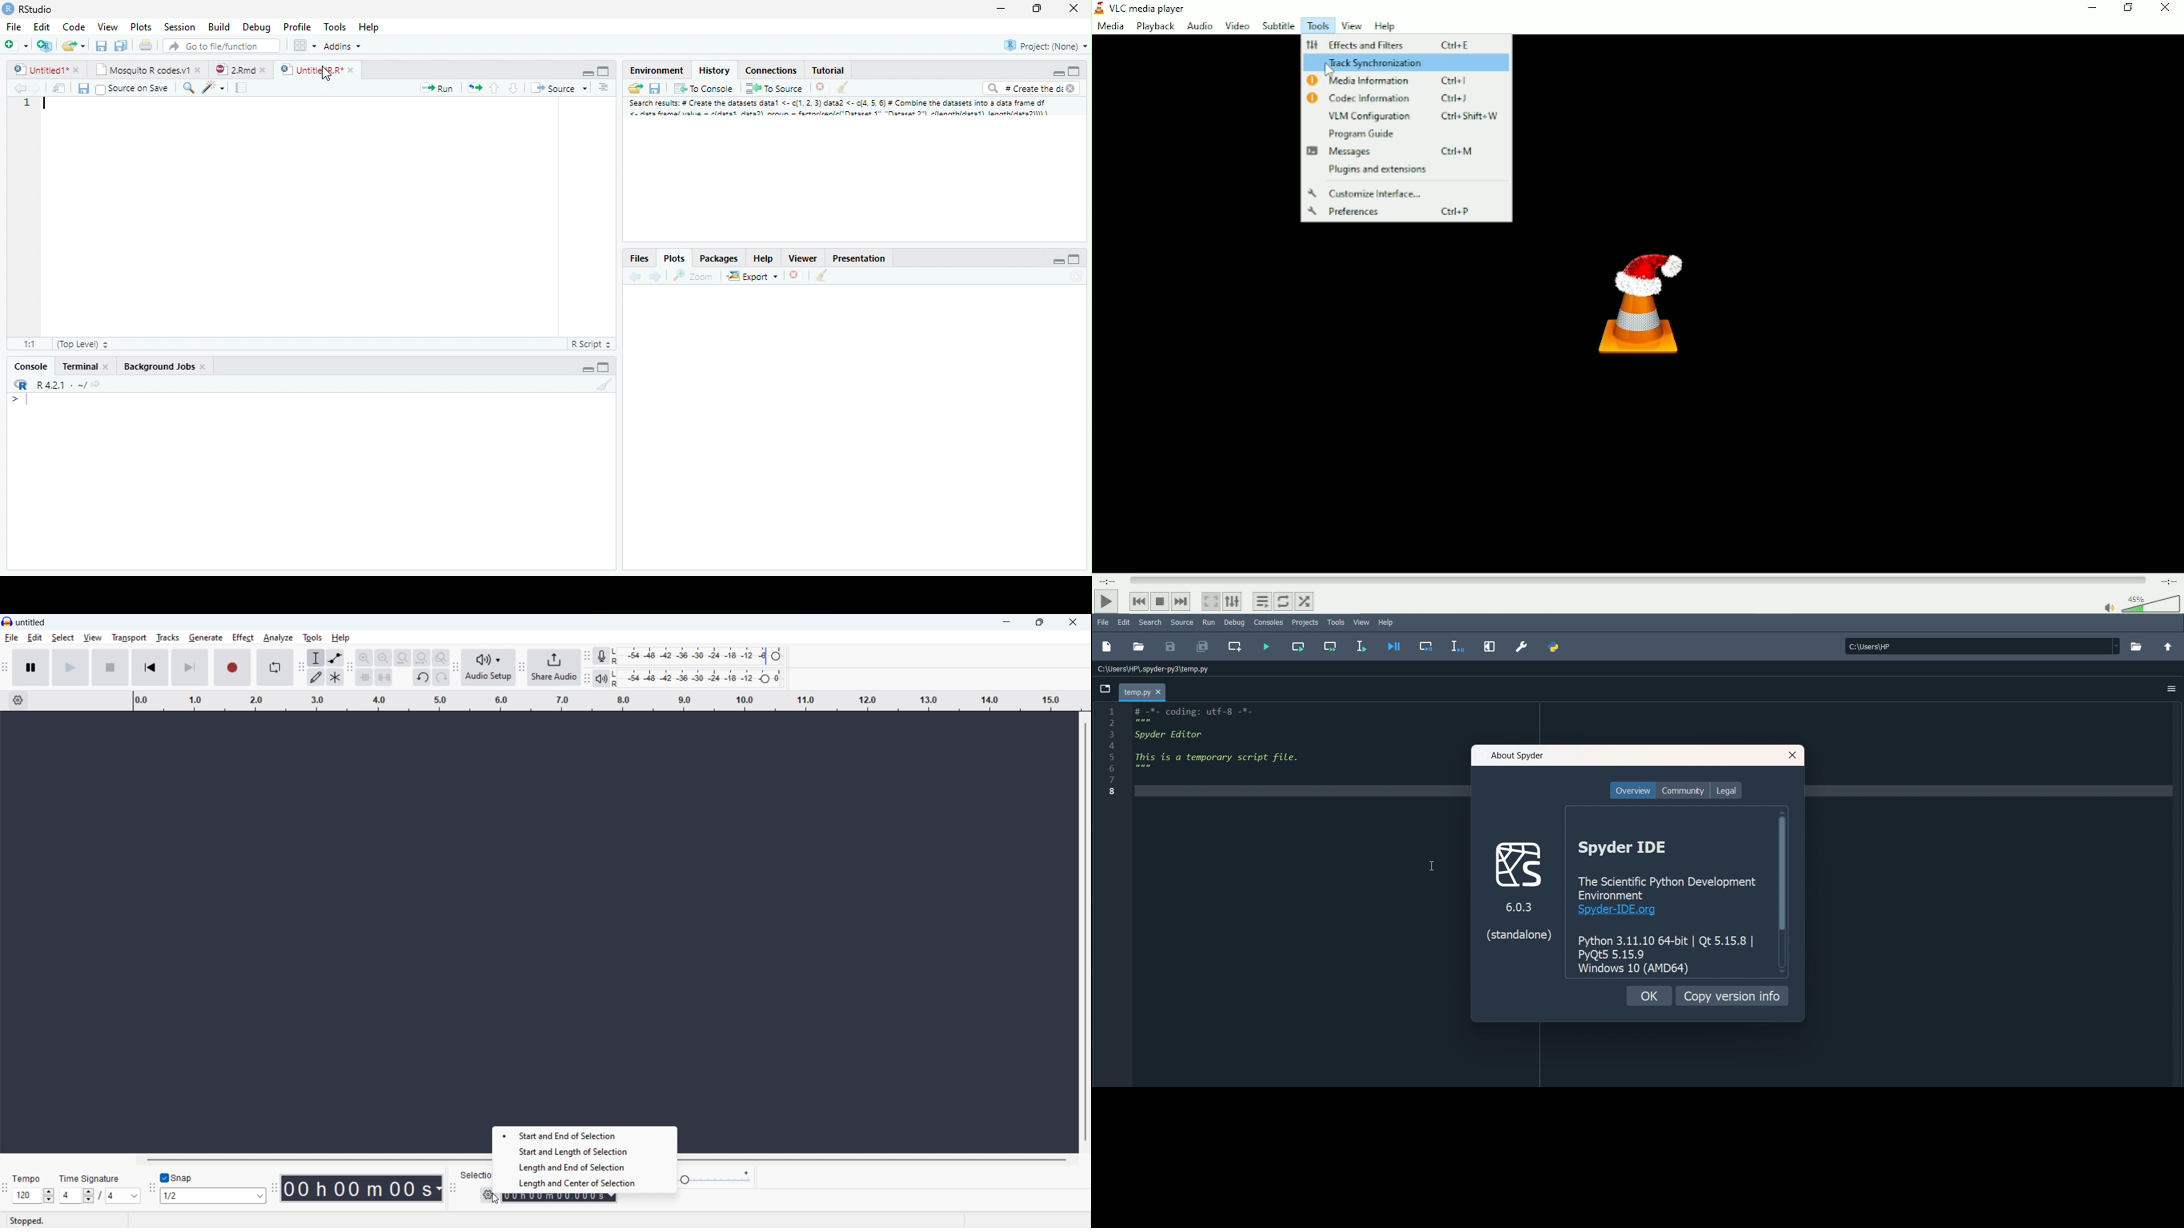  I want to click on Stop playlist, so click(1160, 602).